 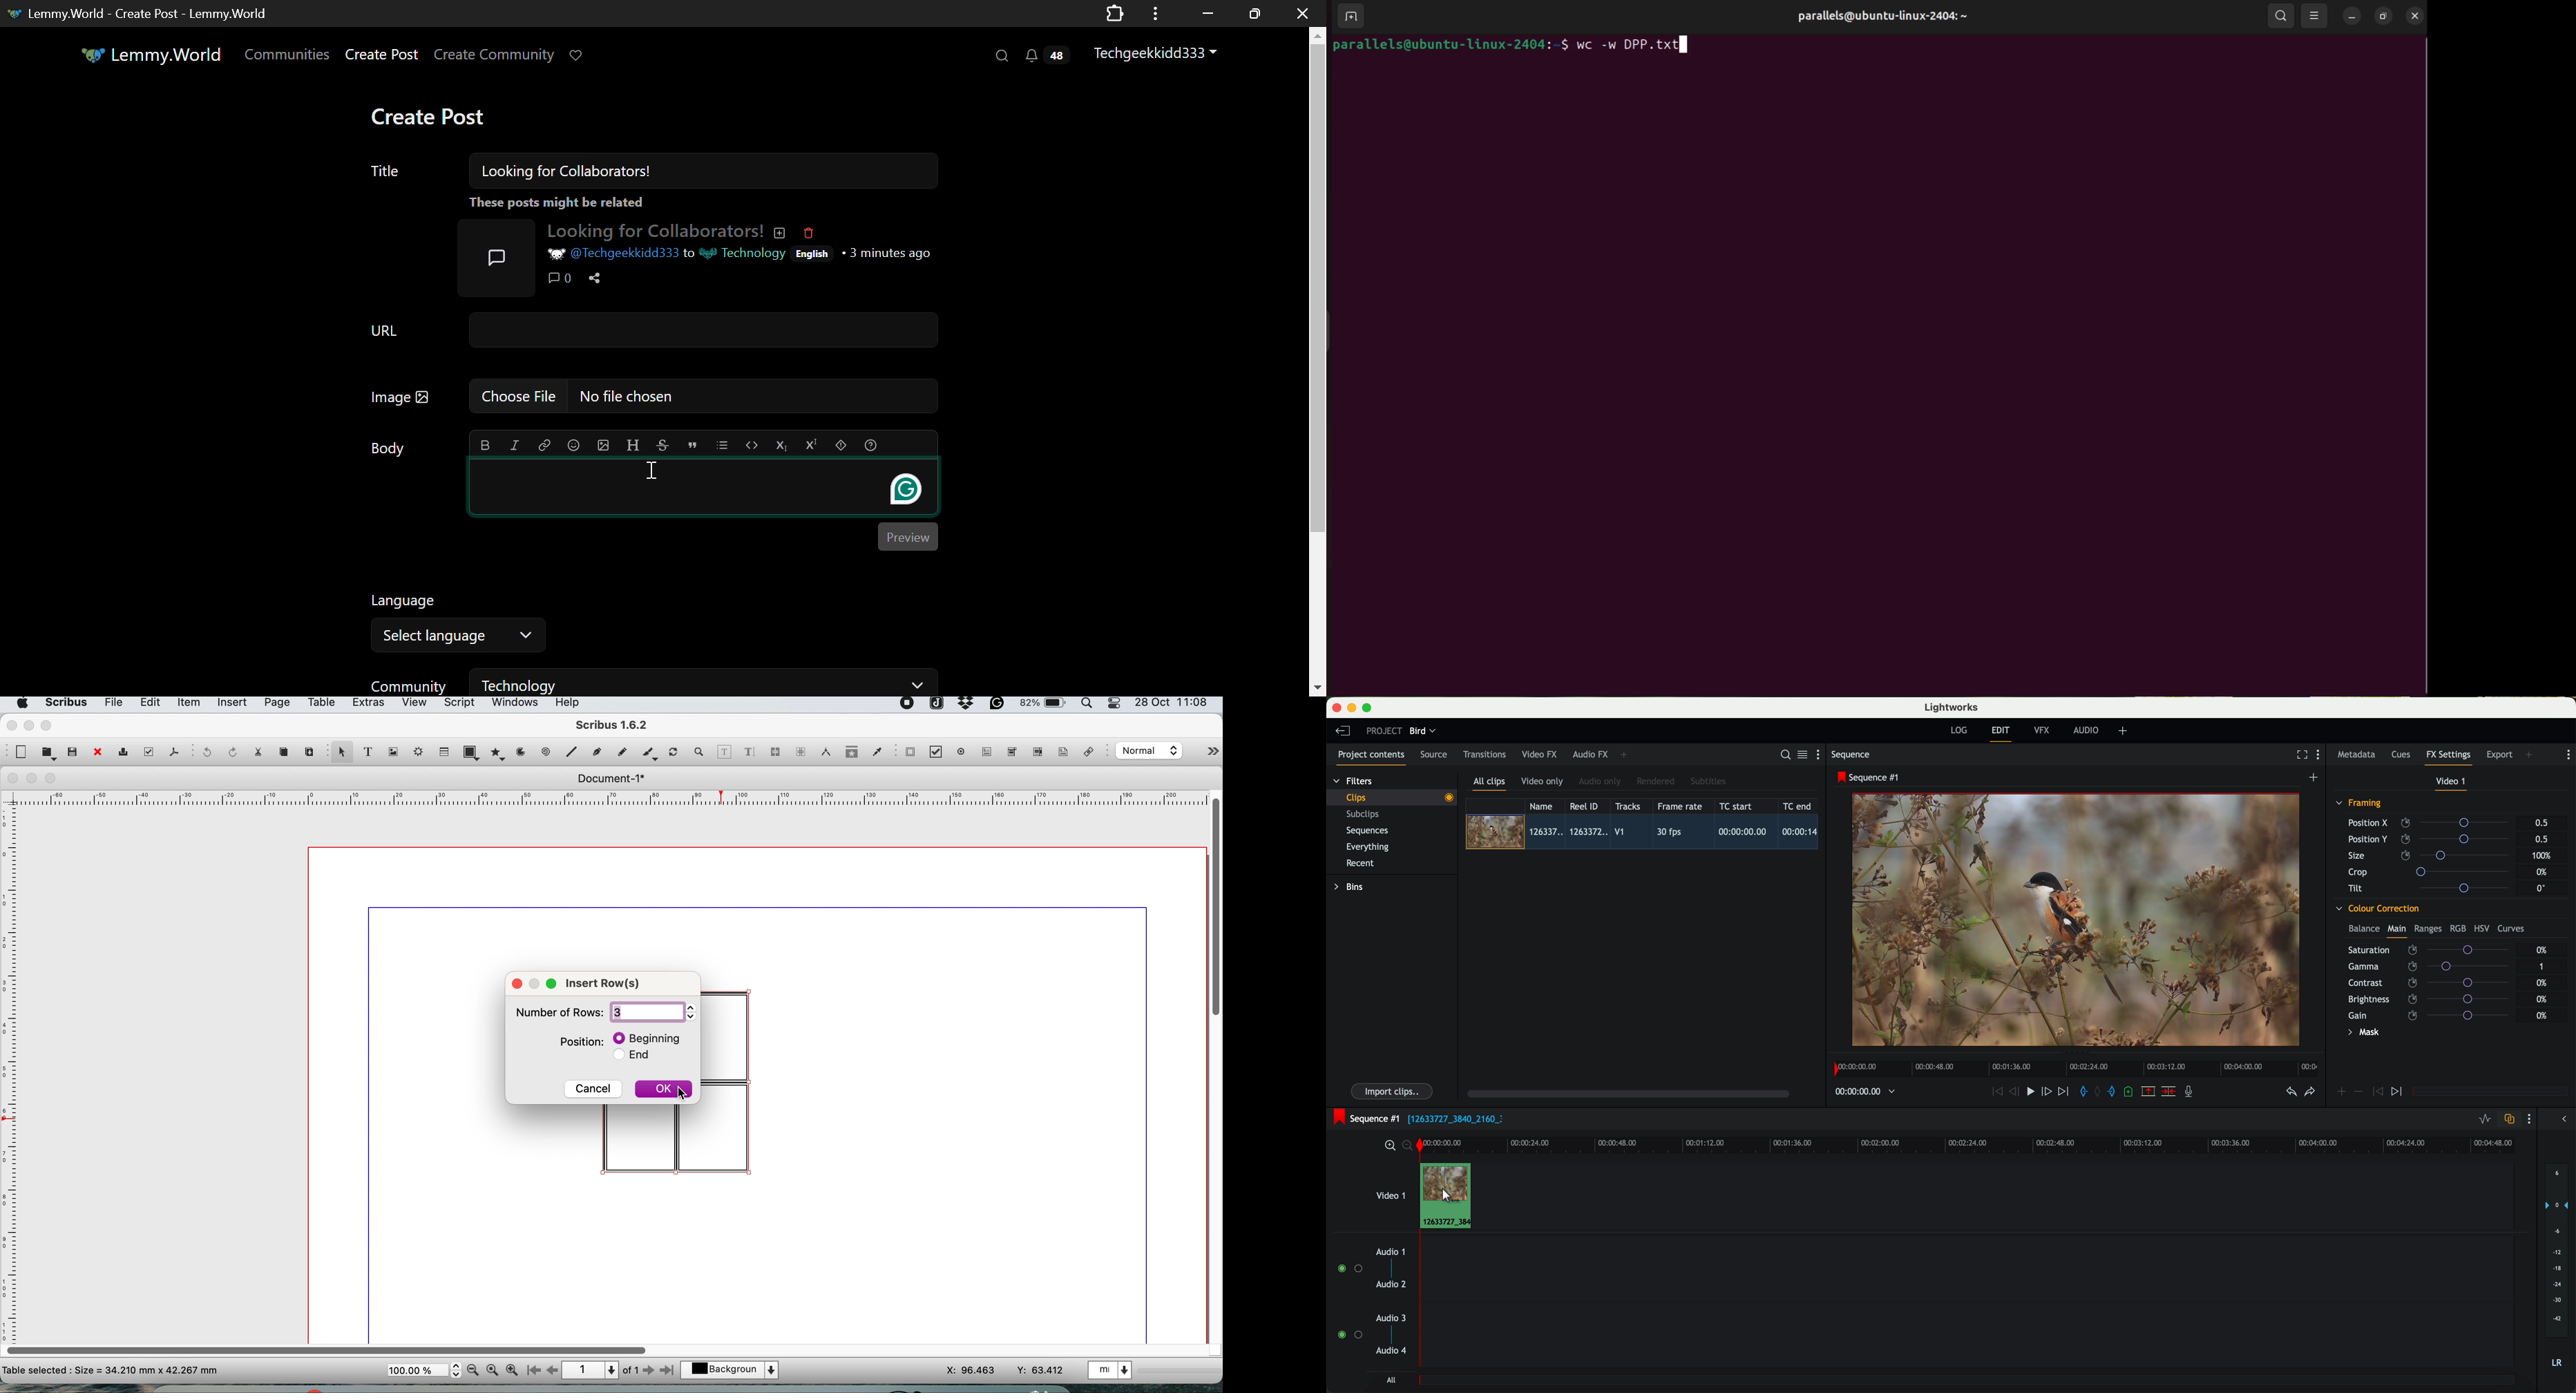 I want to click on vertical scroll bar, so click(x=1214, y=905).